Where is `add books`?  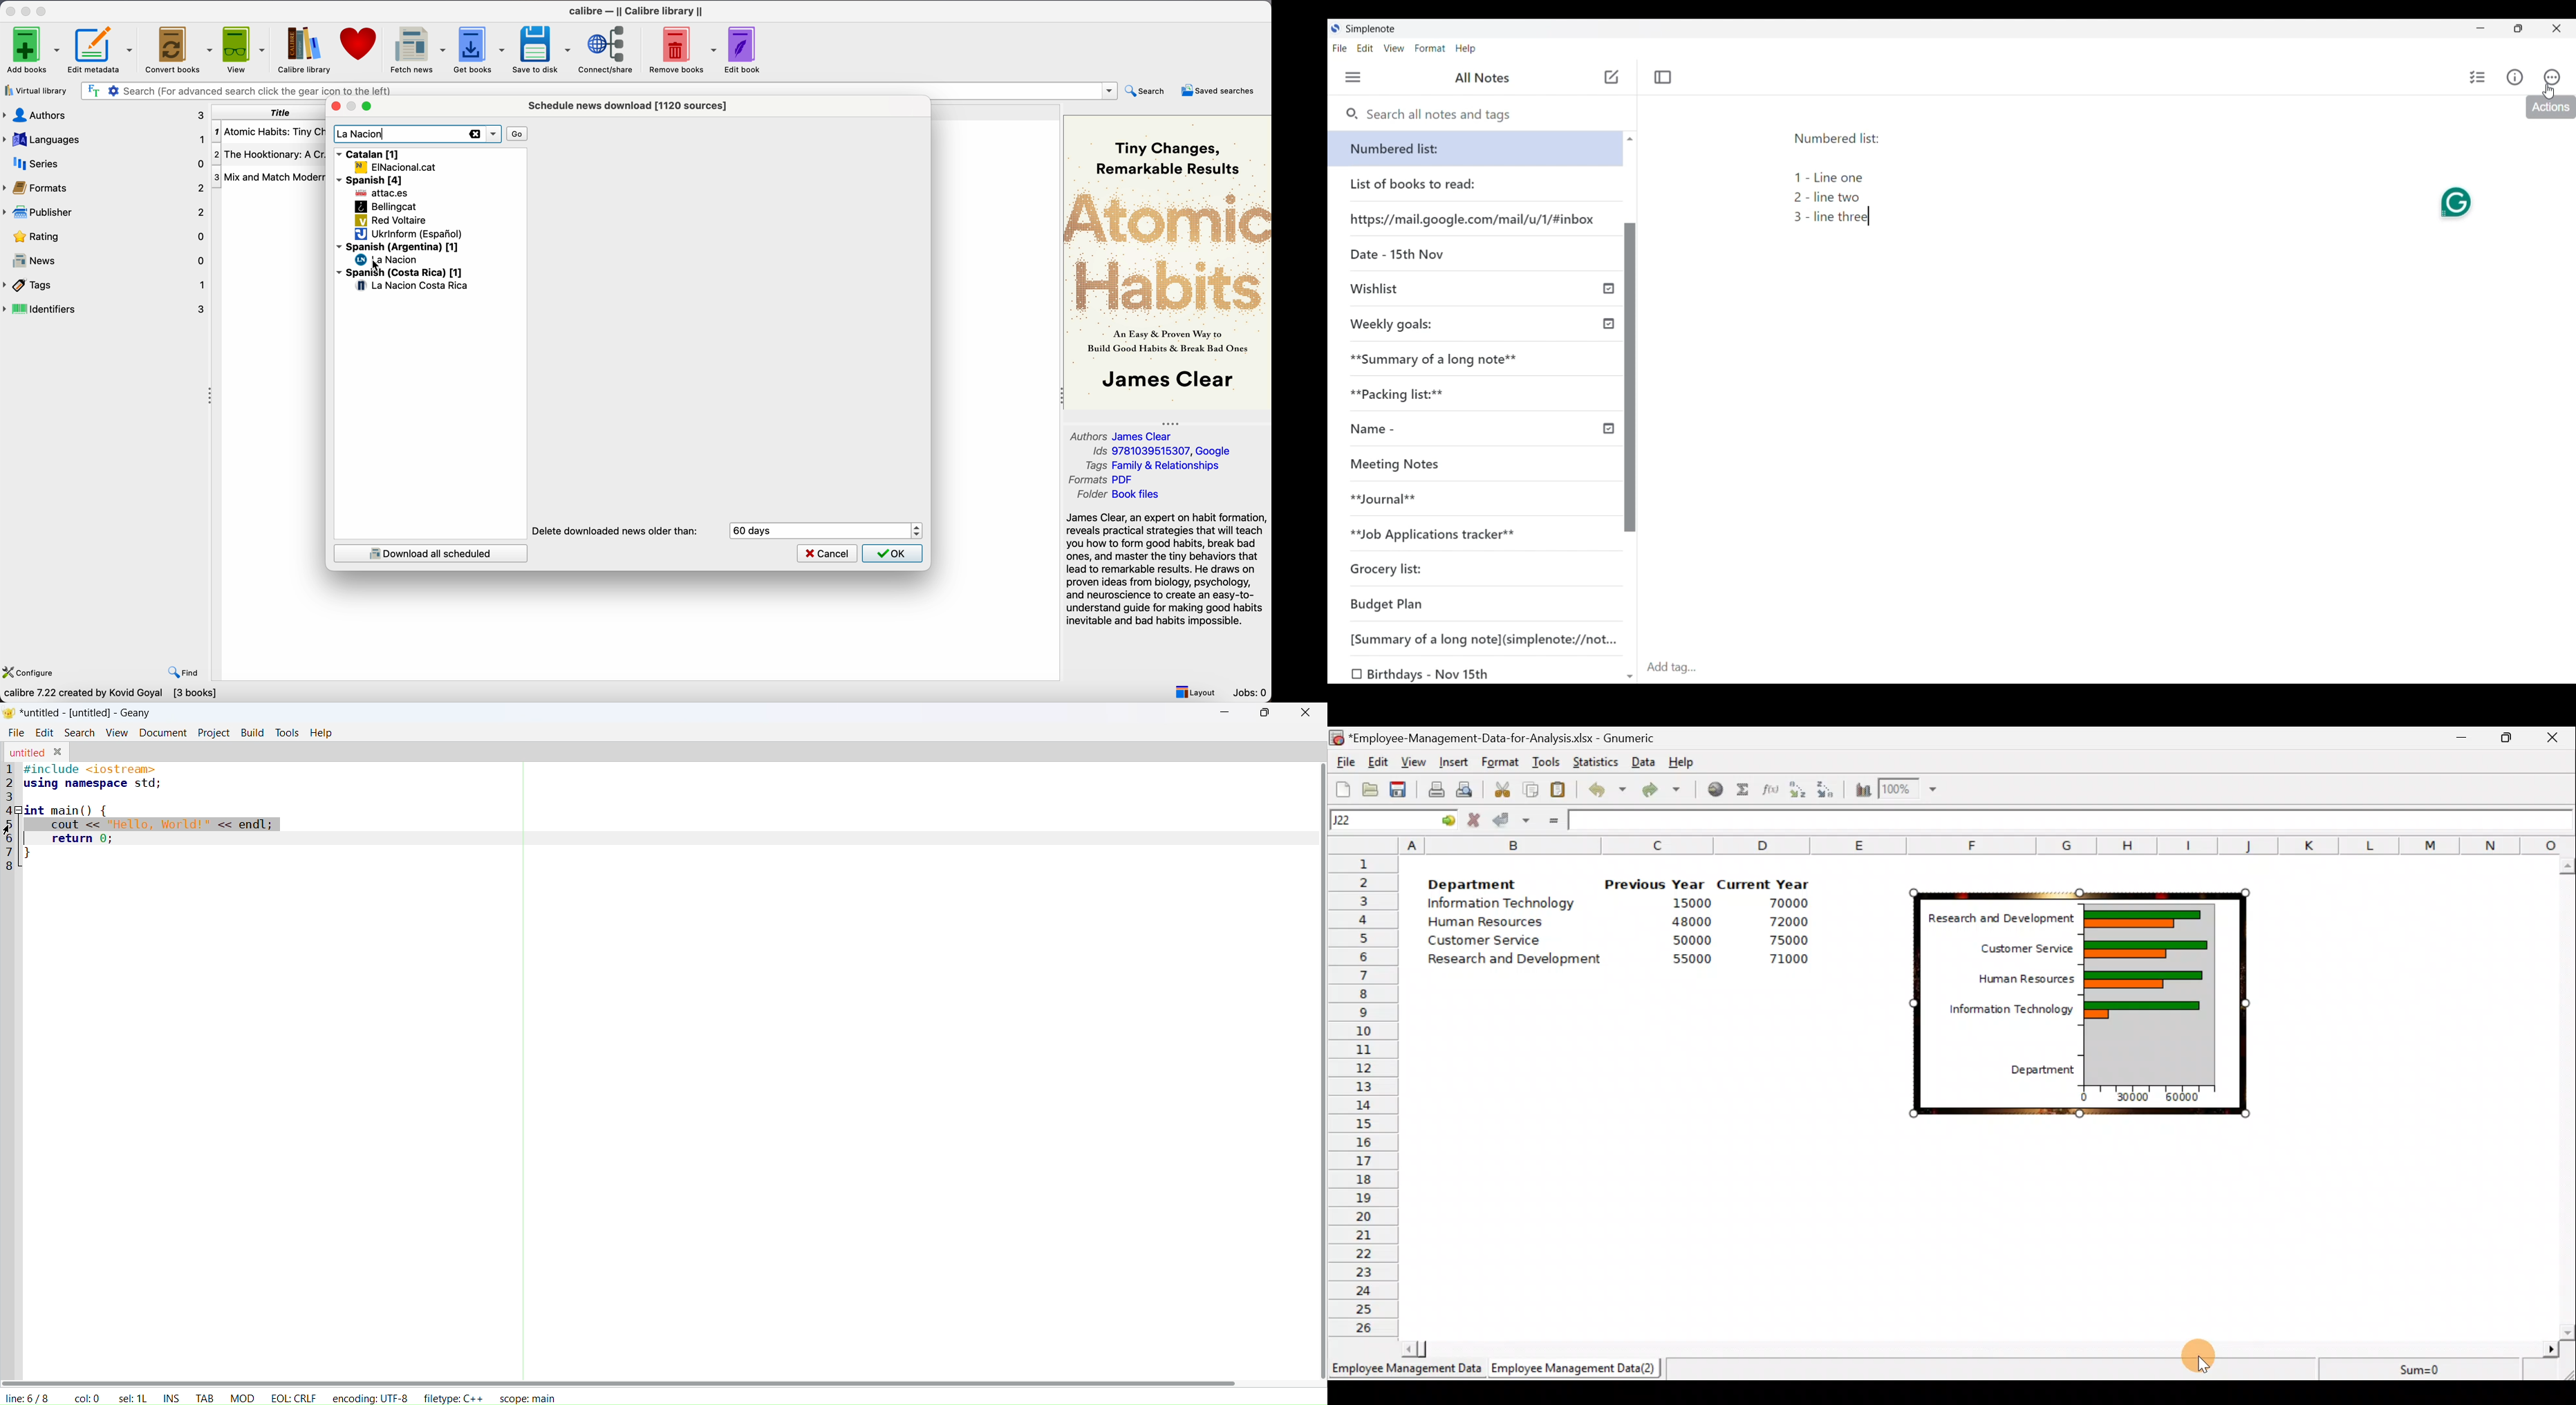
add books is located at coordinates (30, 49).